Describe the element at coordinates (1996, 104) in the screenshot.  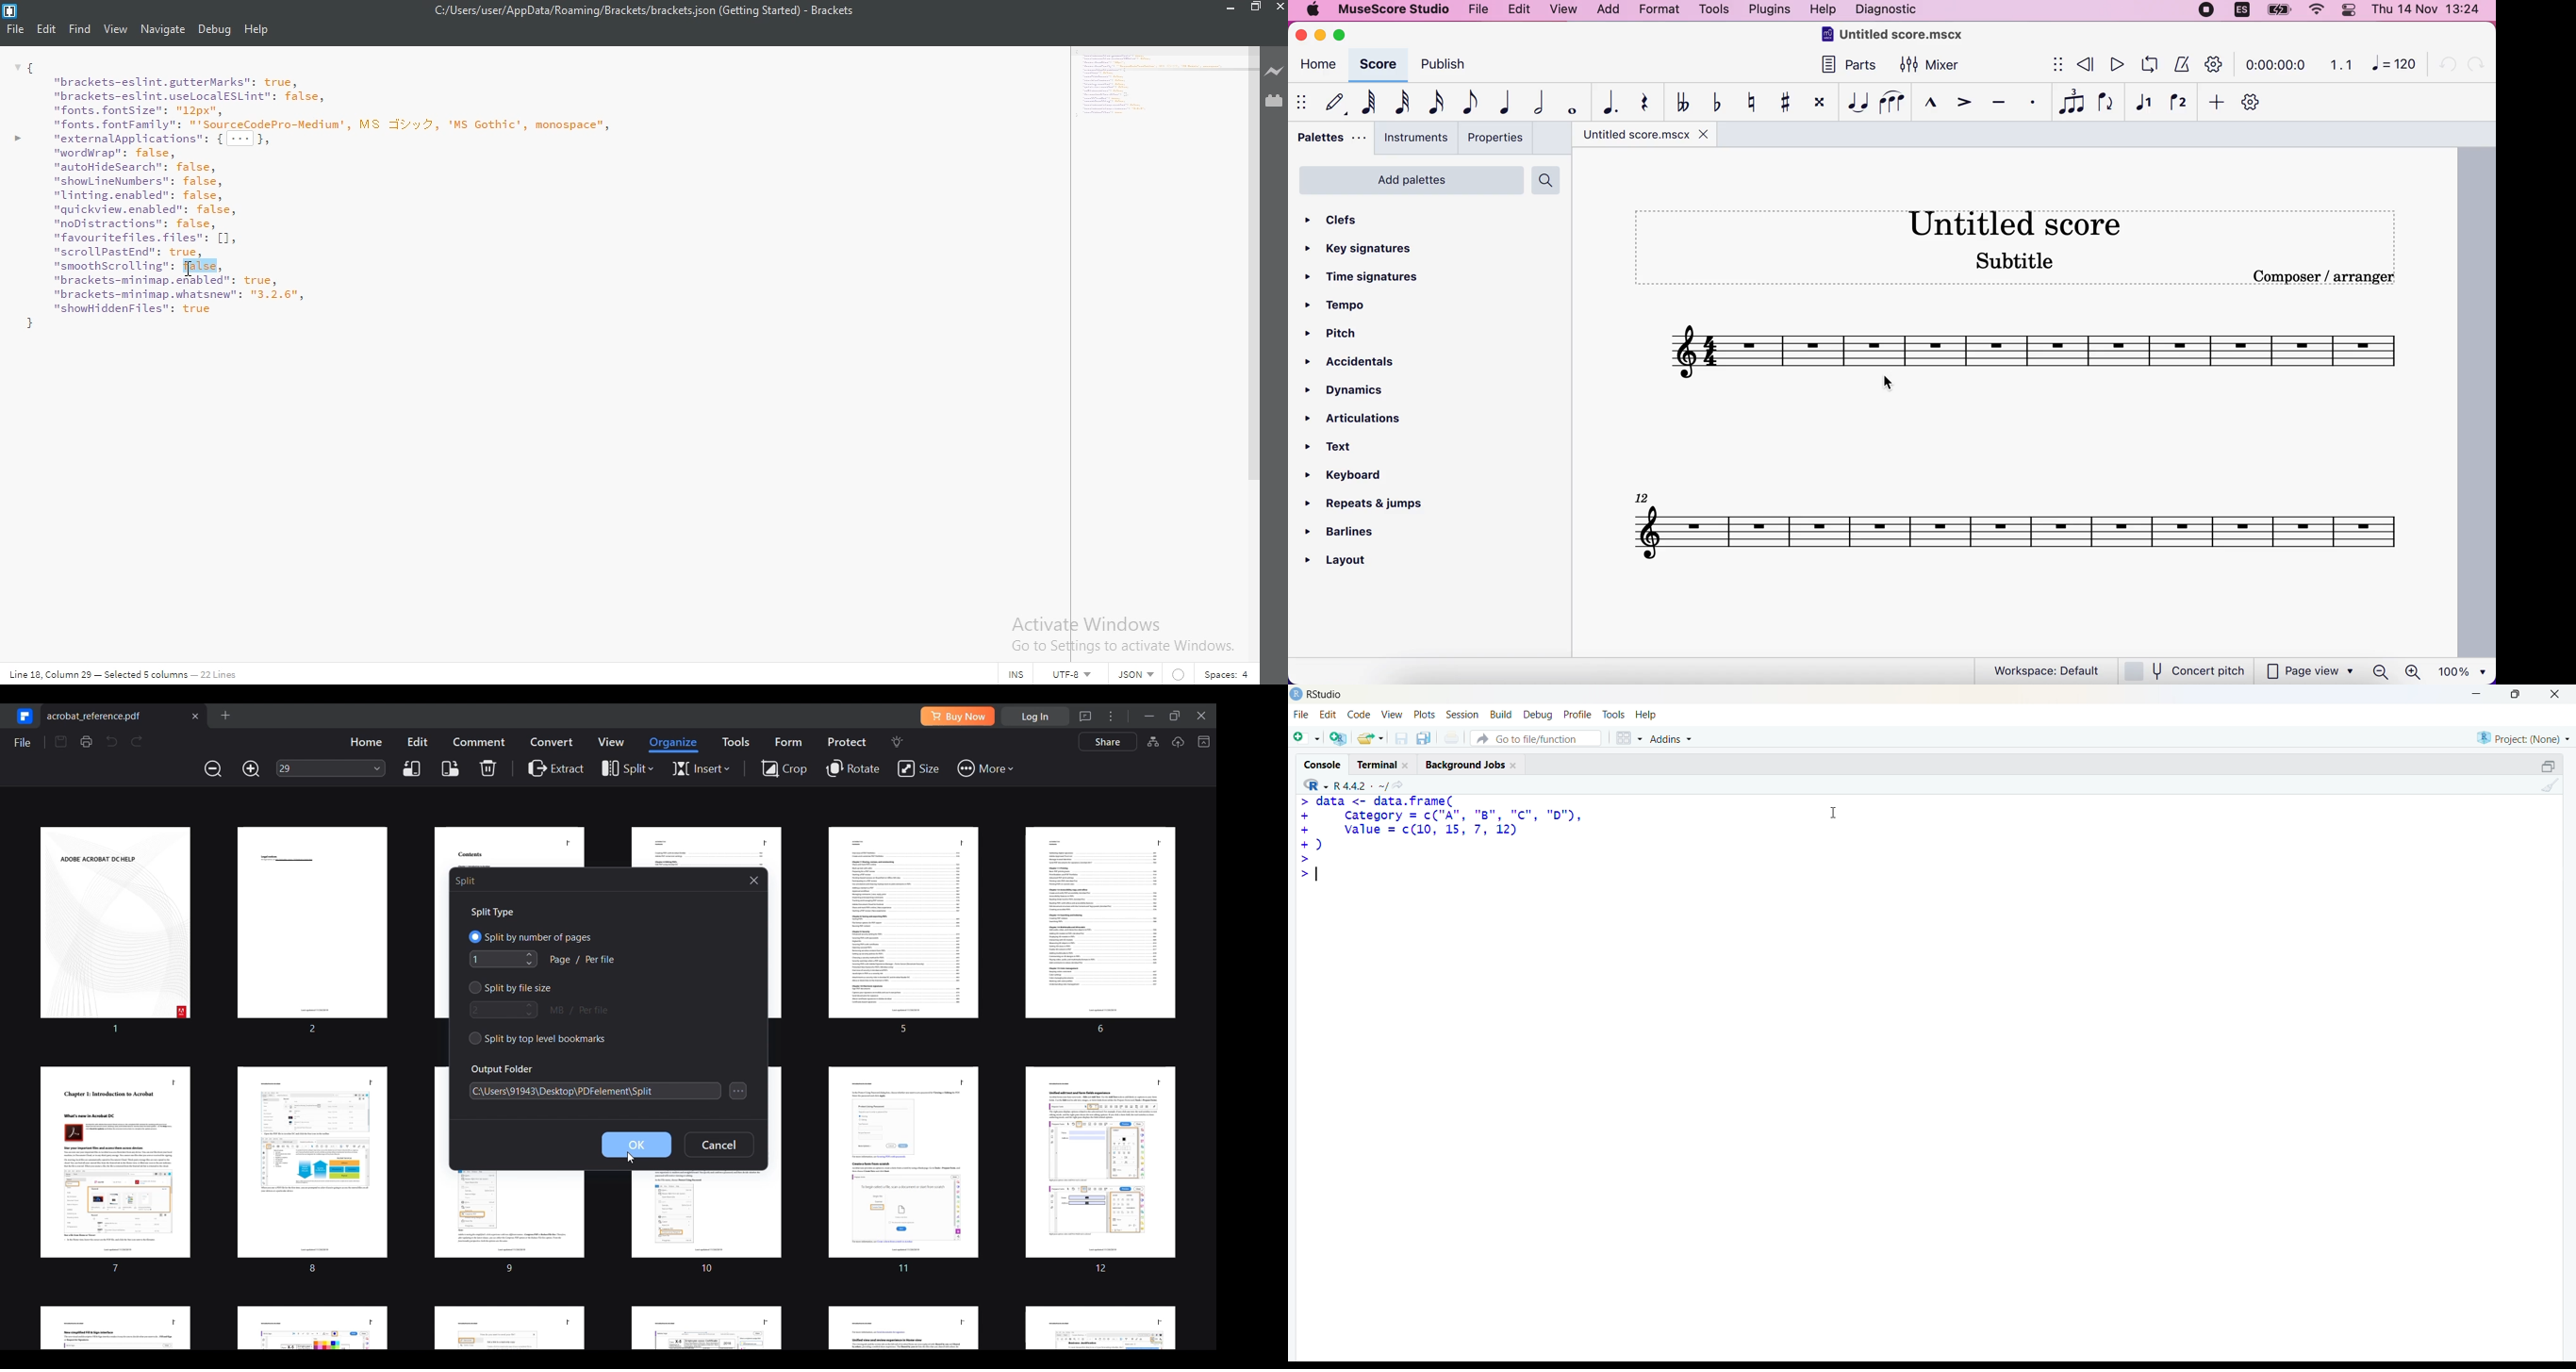
I see `tenuto` at that location.